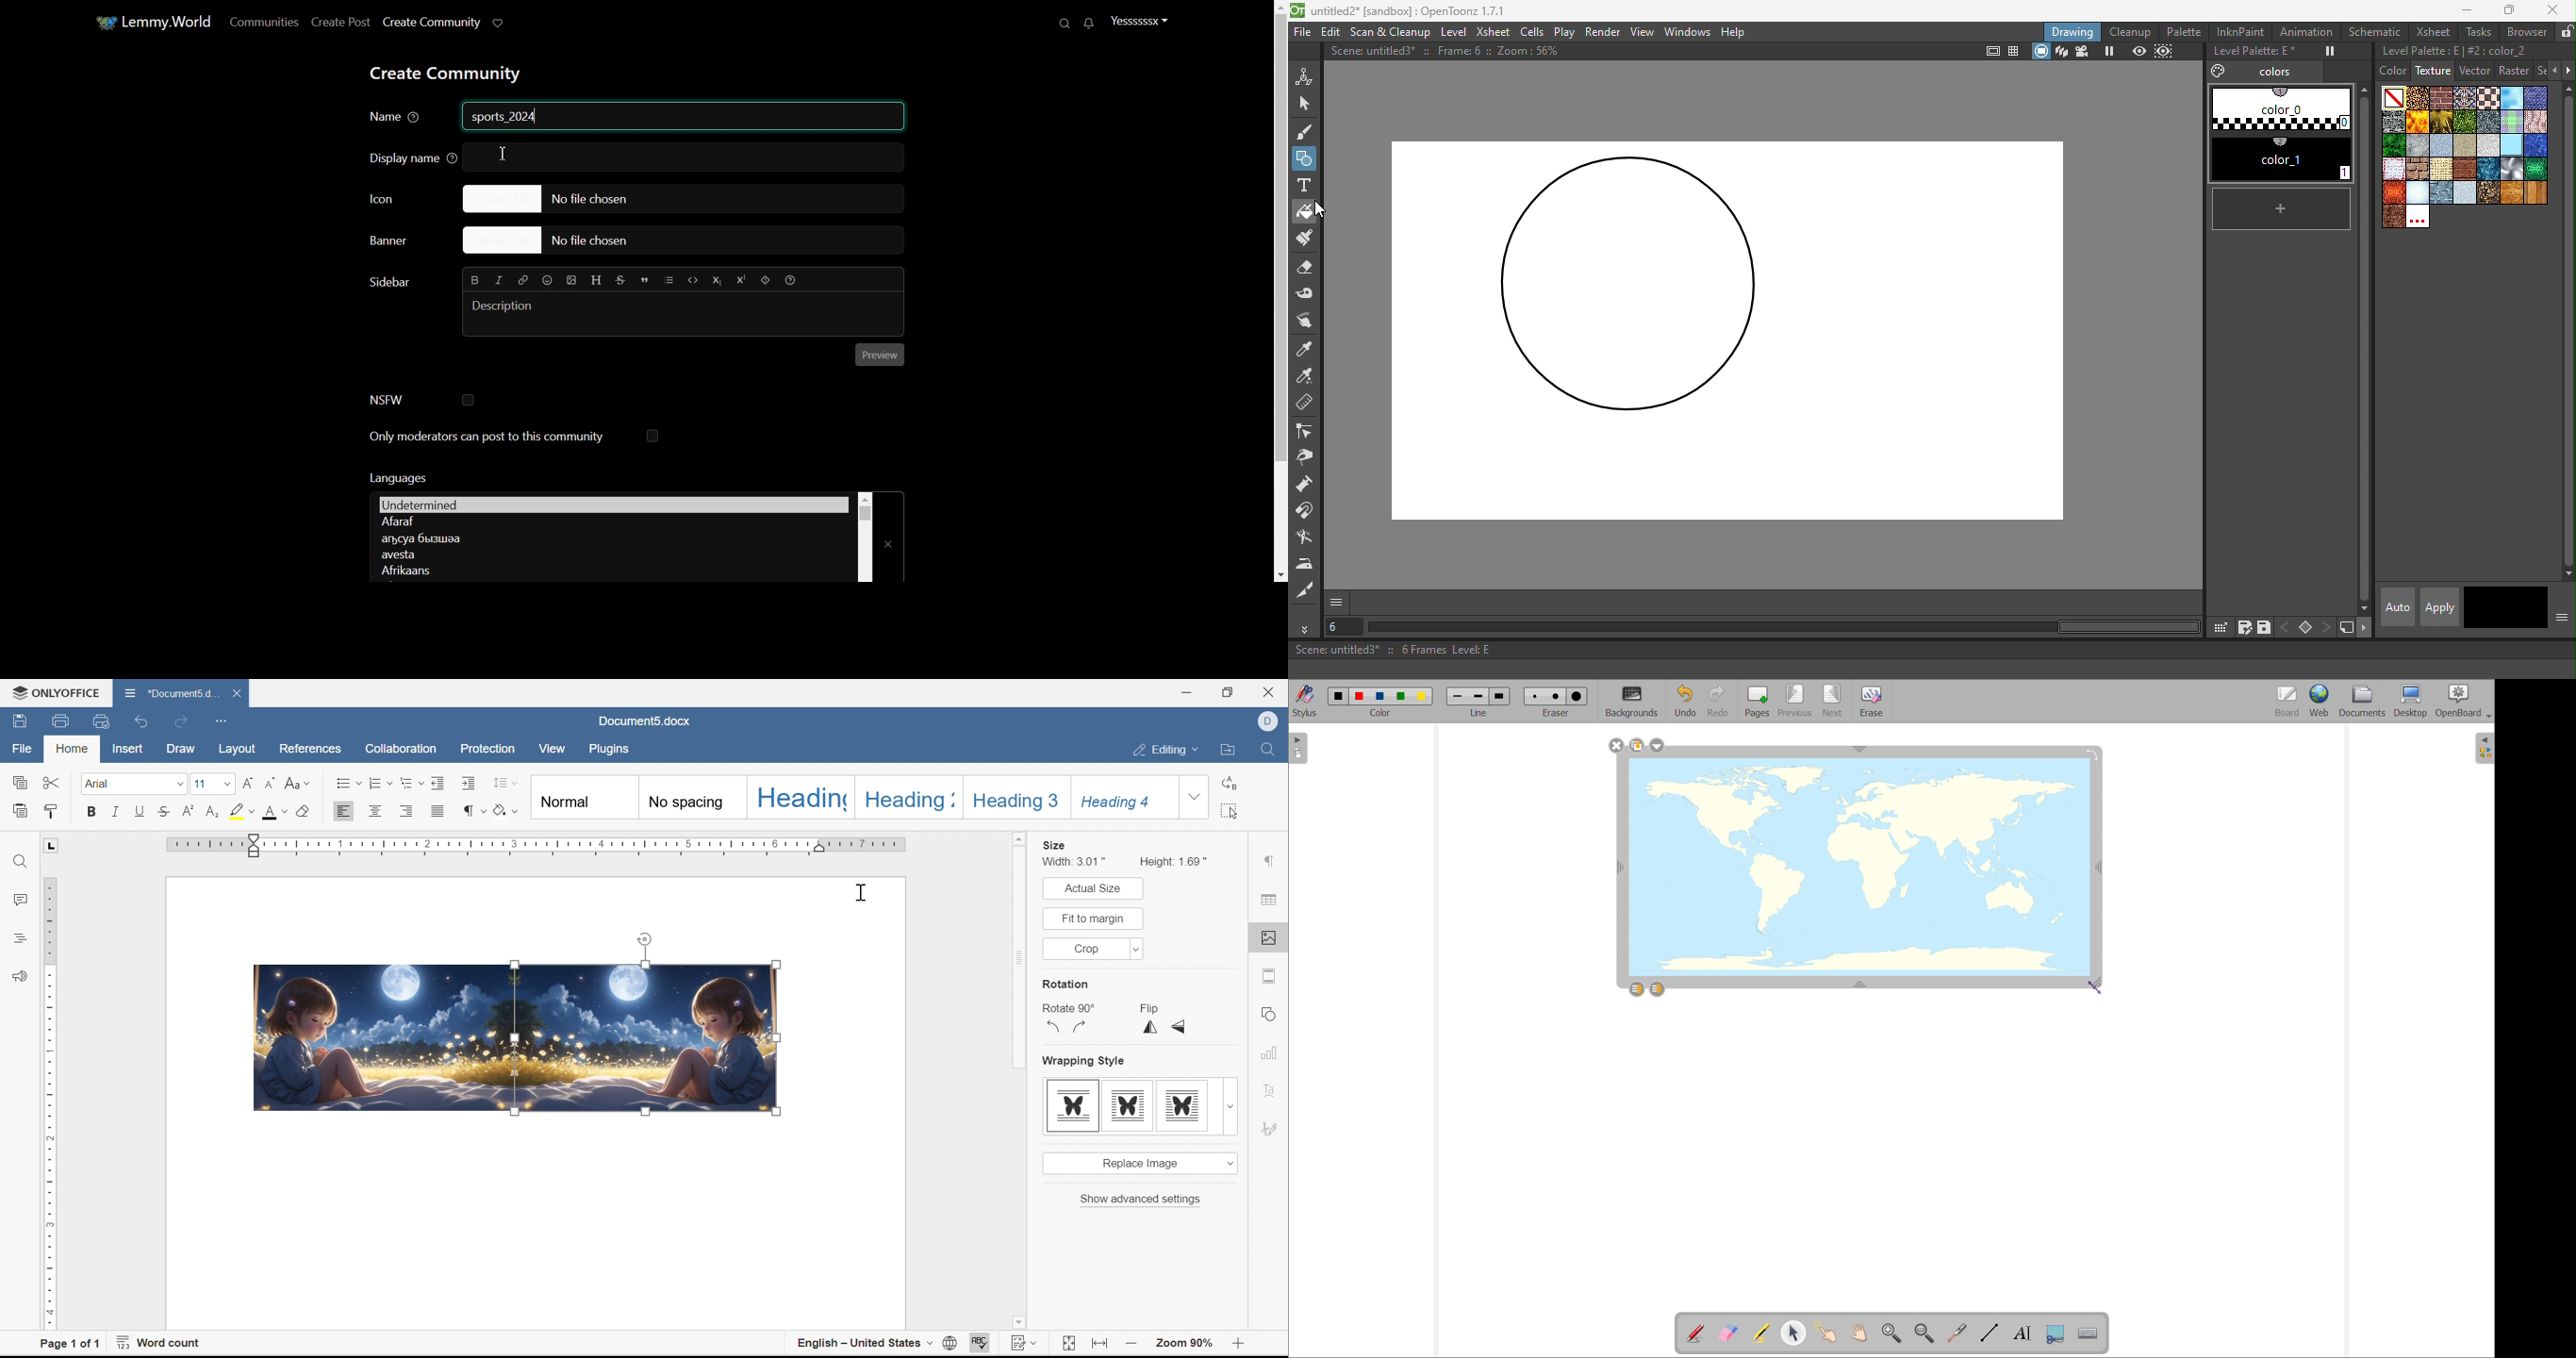 This screenshot has height=1372, width=2576. I want to click on Change case, so click(298, 784).